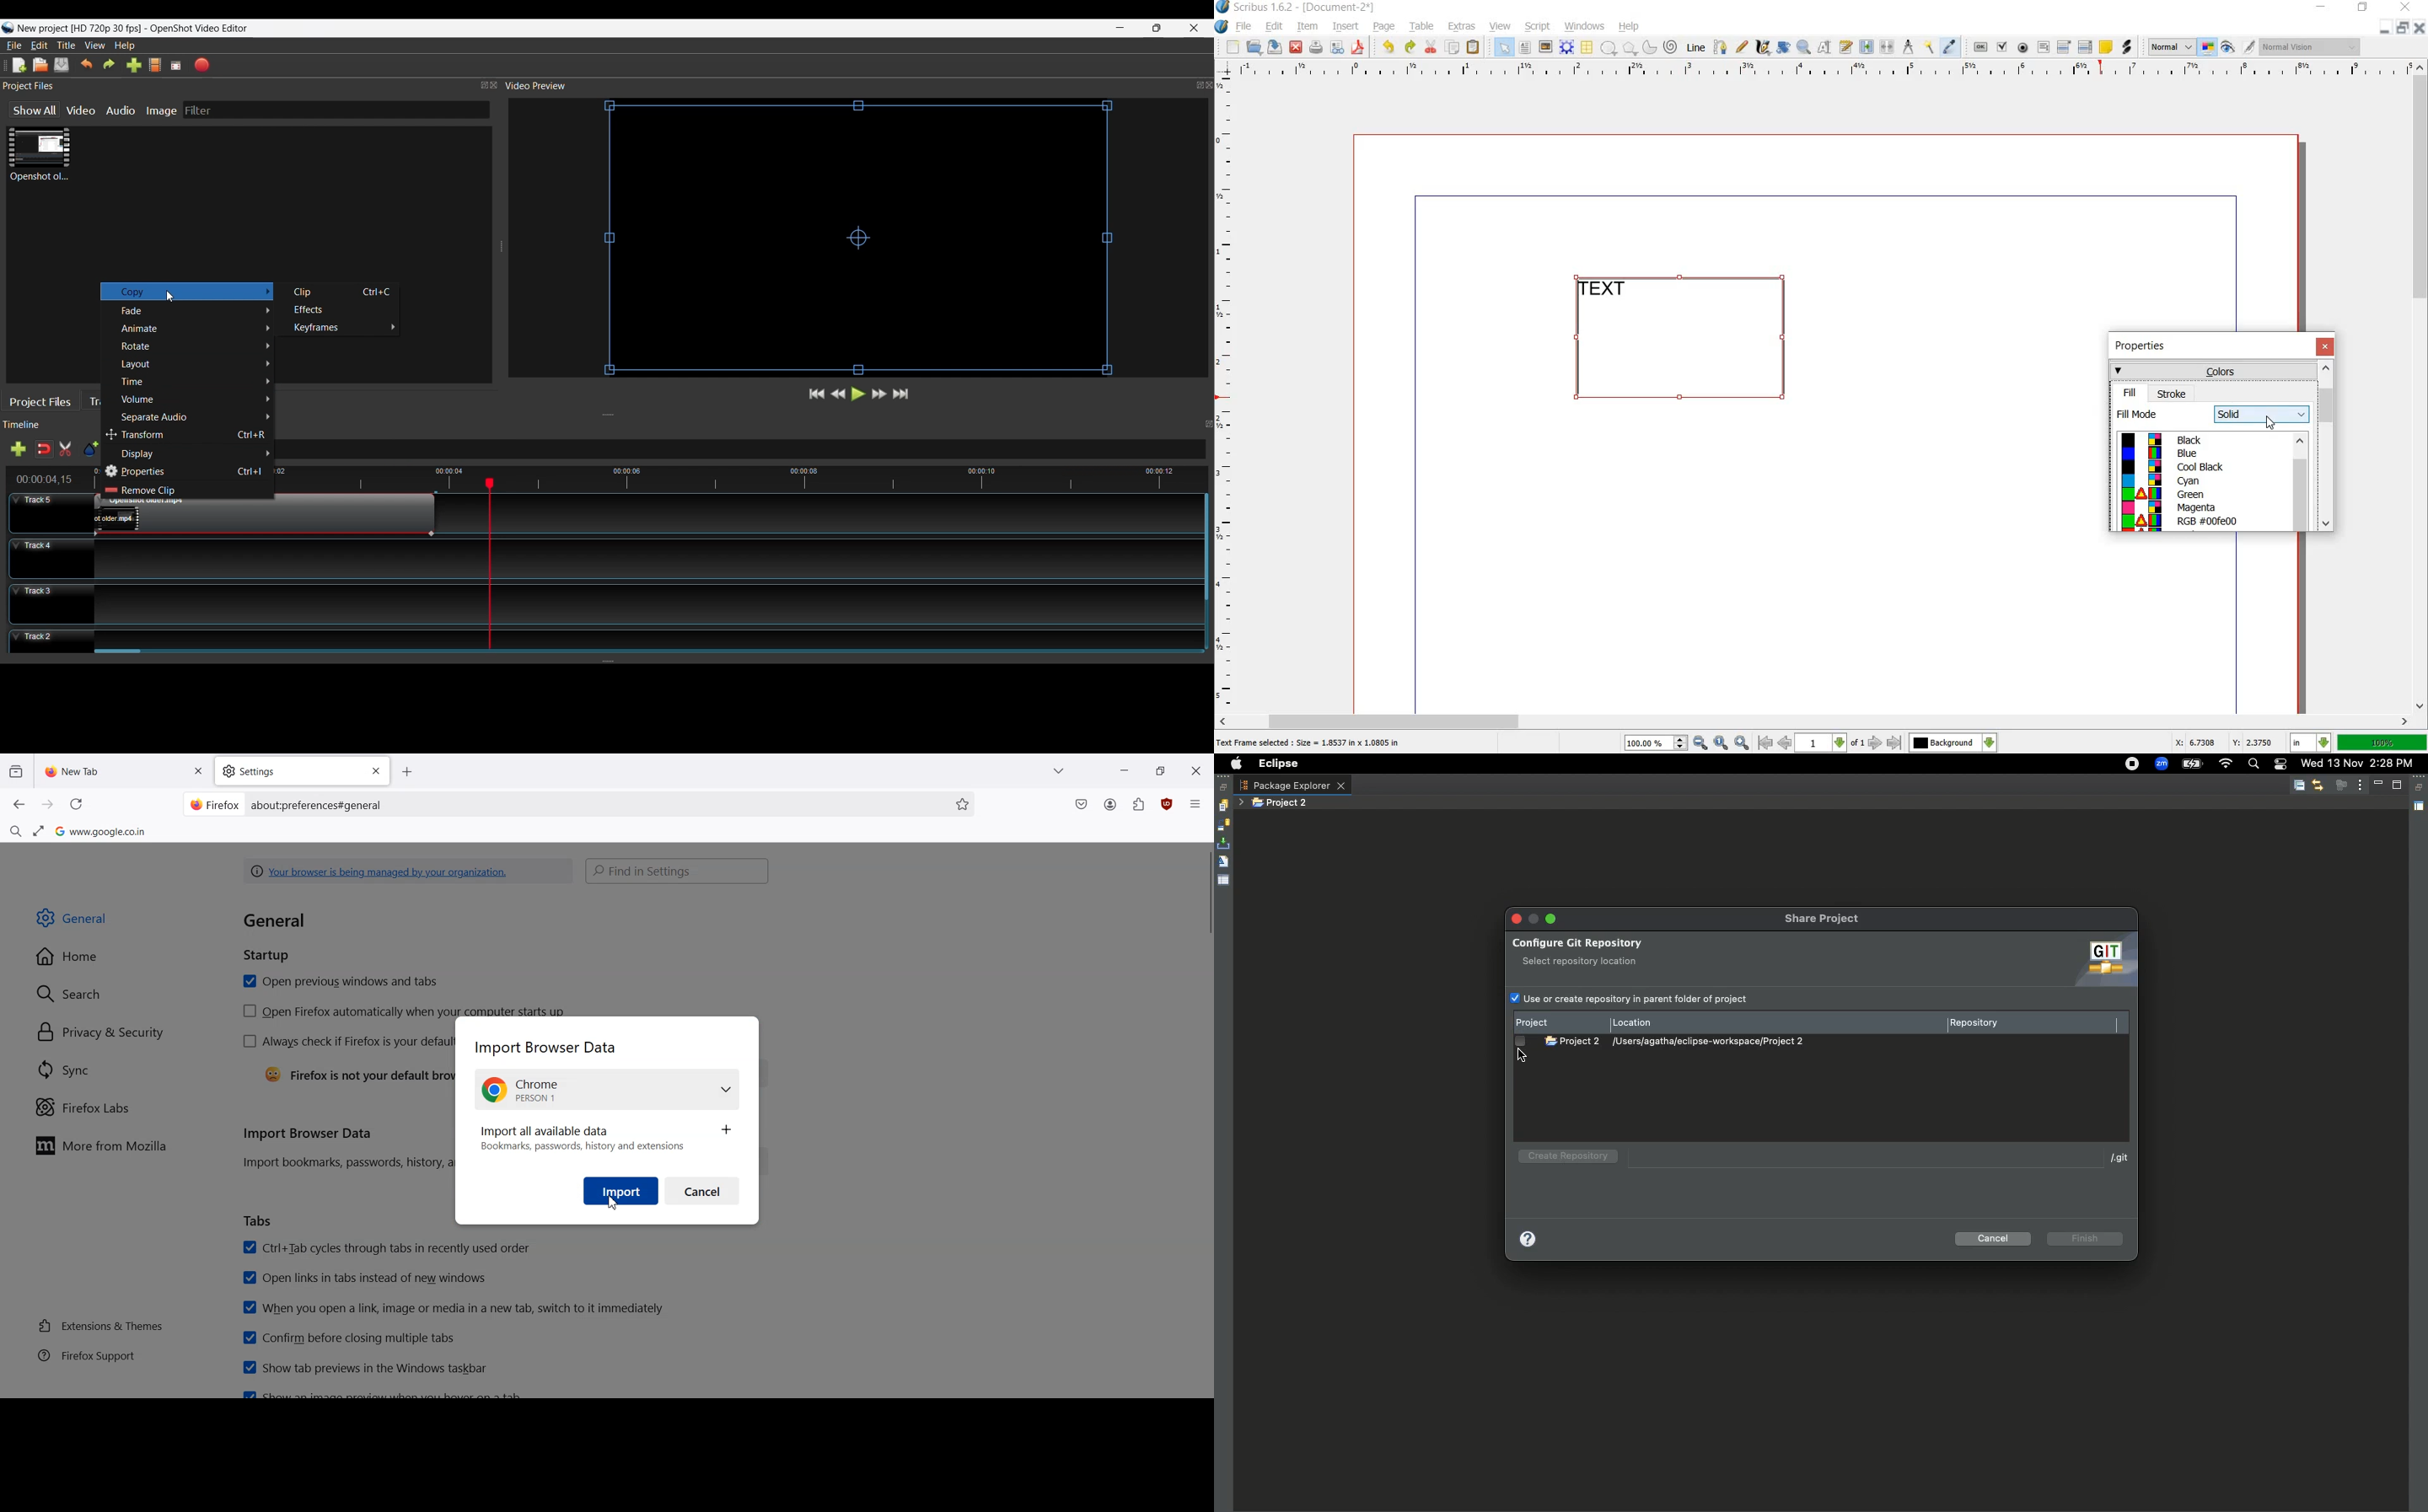  Describe the element at coordinates (2250, 48) in the screenshot. I see `edit in preview mode` at that location.